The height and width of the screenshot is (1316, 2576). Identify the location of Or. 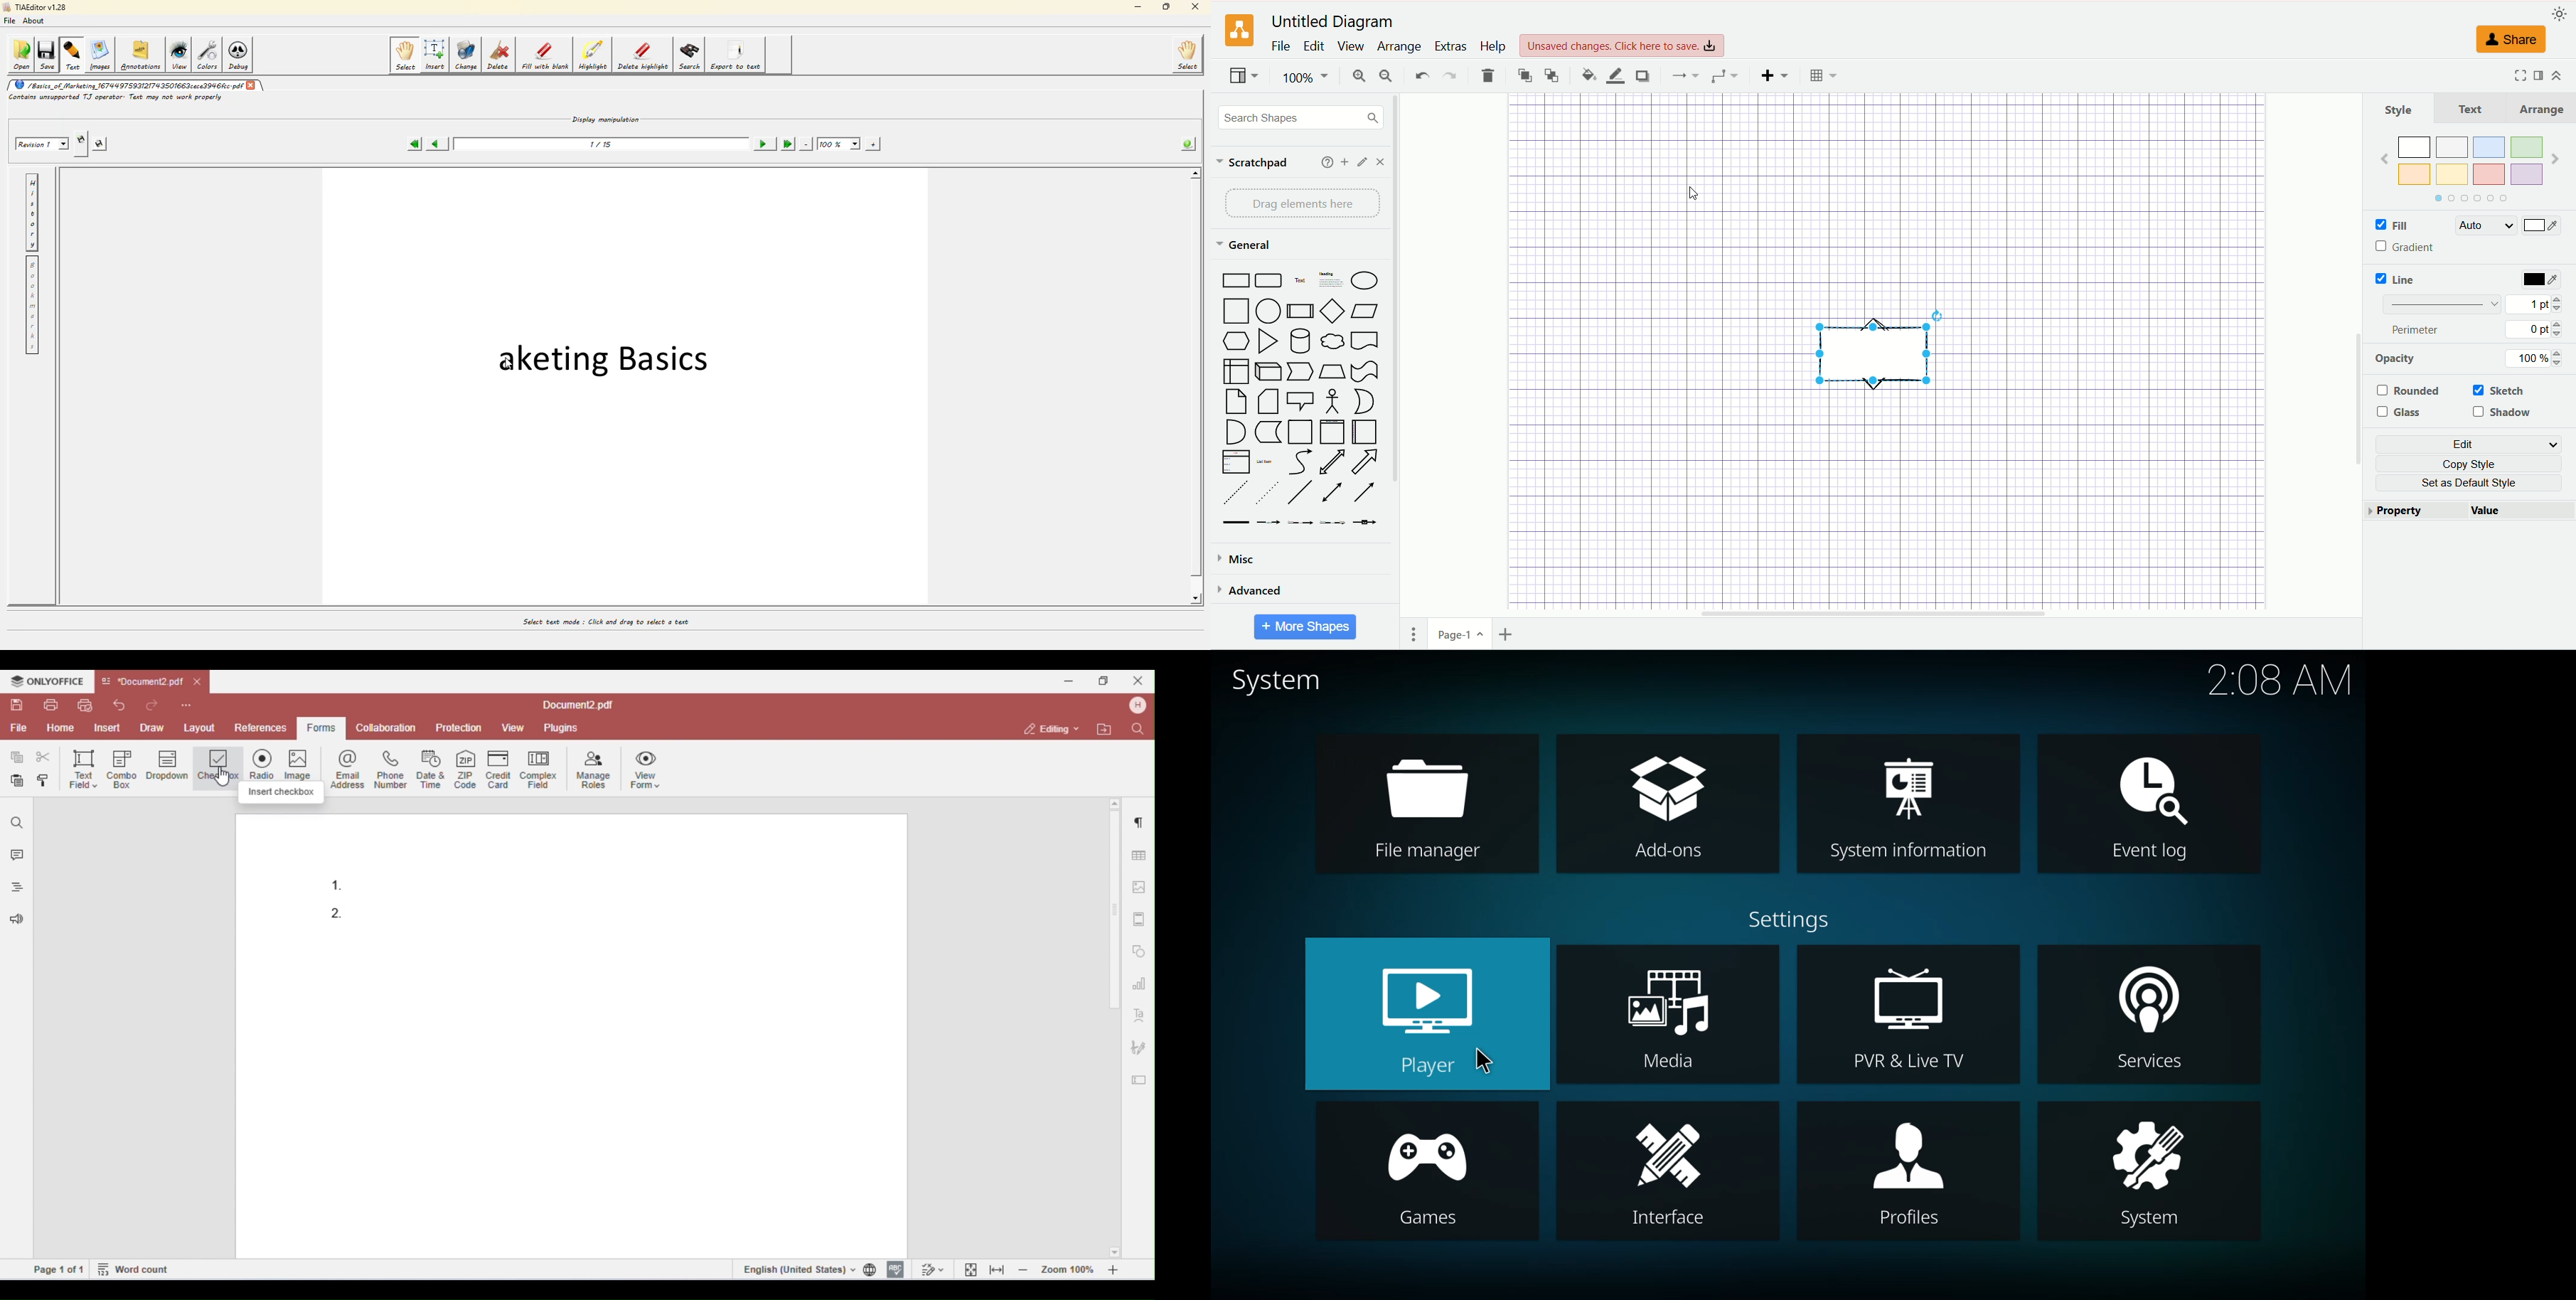
(1367, 402).